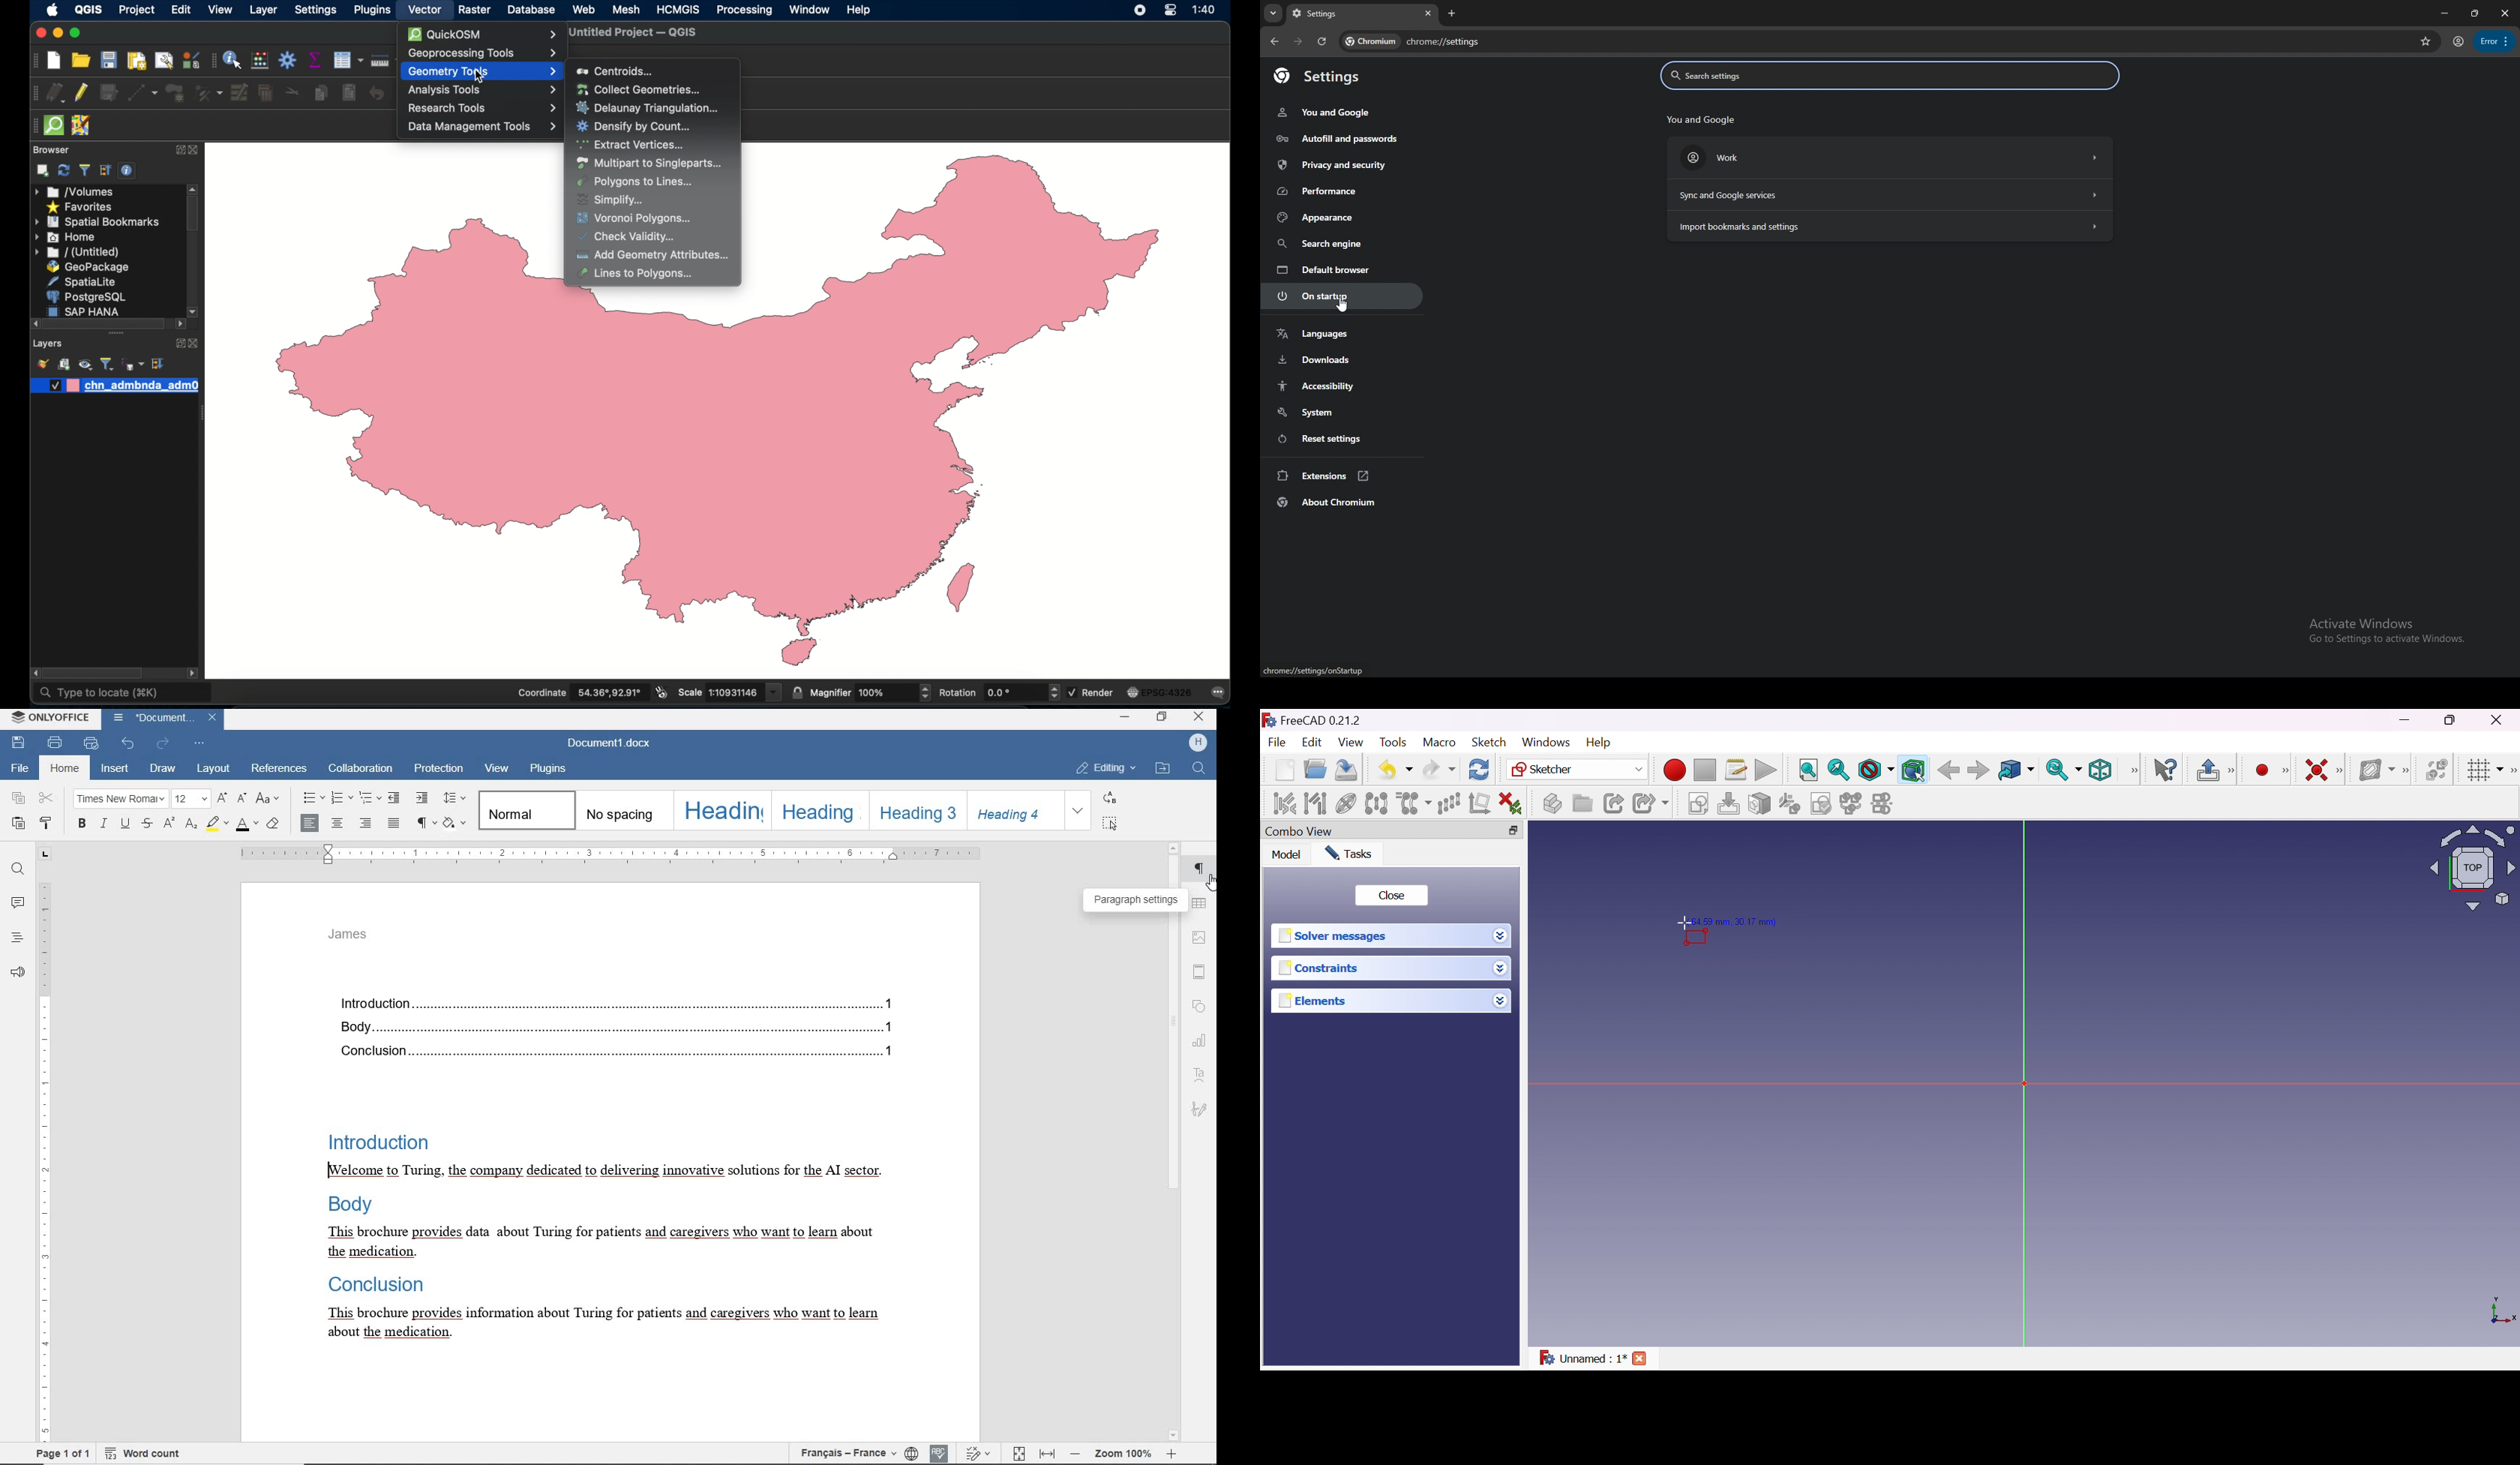 The height and width of the screenshot is (1484, 2520). I want to click on View, so click(2133, 771).